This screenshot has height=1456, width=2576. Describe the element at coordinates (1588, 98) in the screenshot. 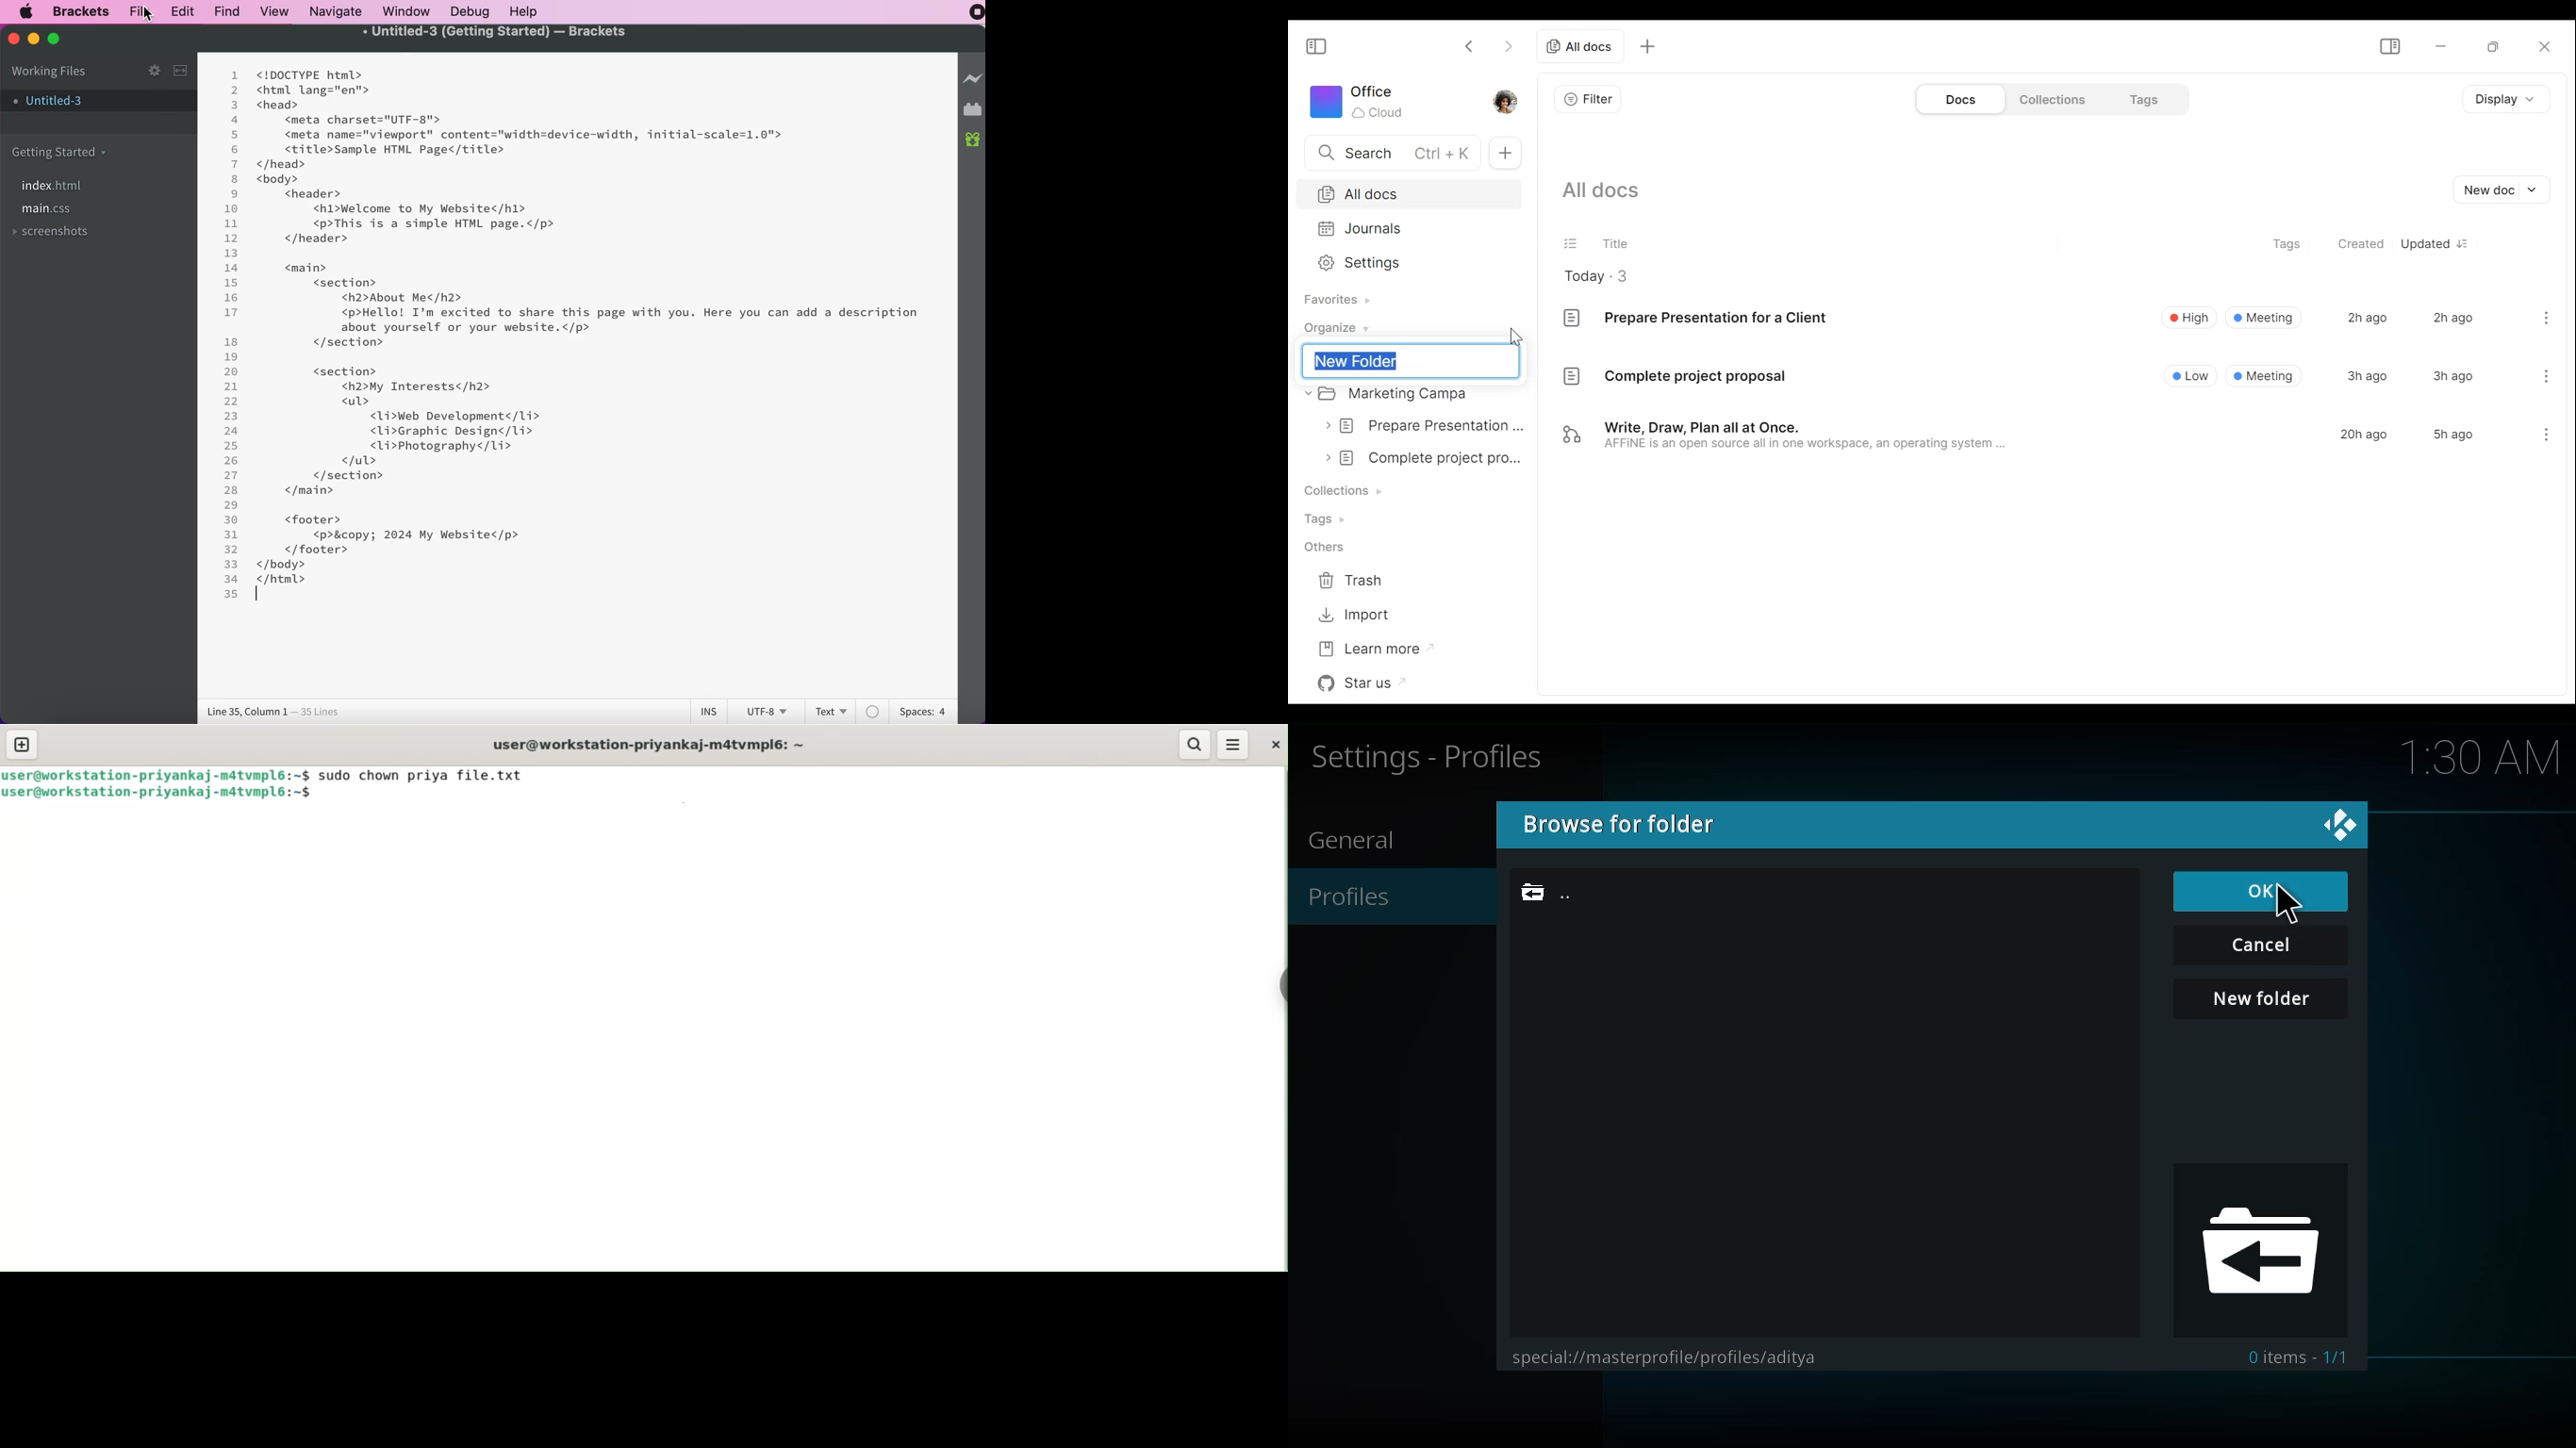

I see `Filter` at that location.